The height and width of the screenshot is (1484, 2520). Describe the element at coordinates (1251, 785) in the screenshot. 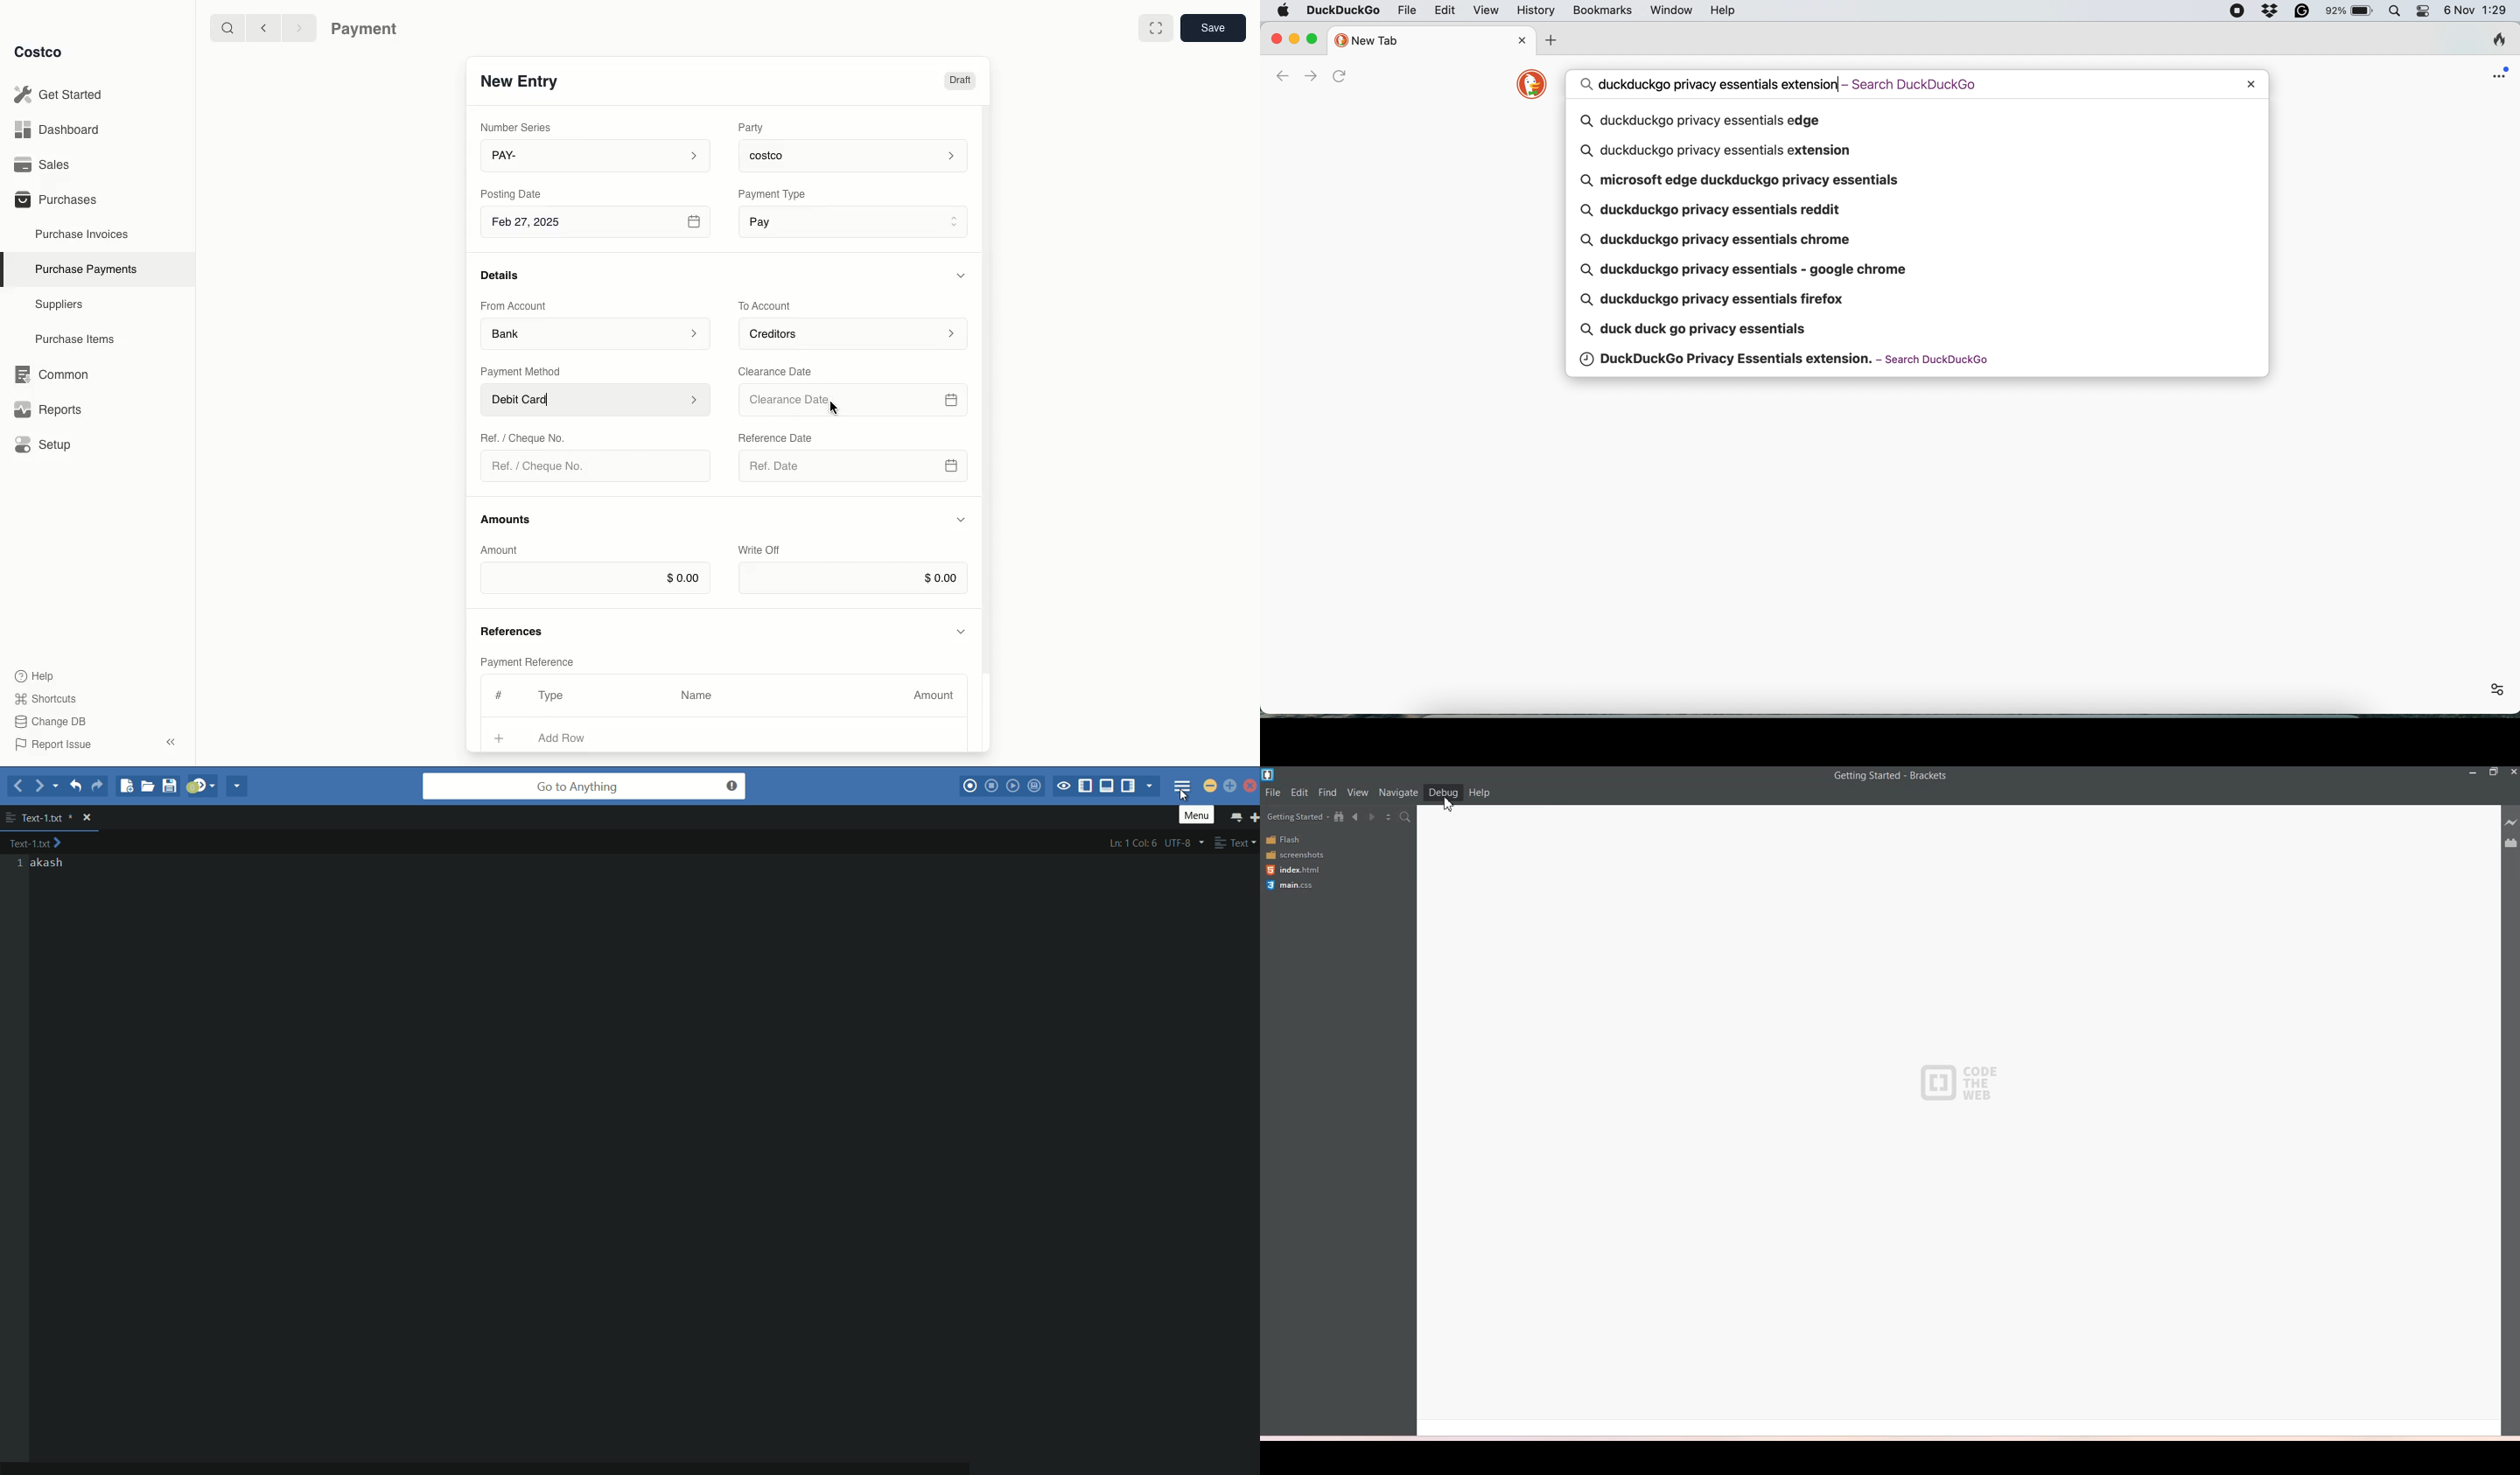

I see `Close` at that location.